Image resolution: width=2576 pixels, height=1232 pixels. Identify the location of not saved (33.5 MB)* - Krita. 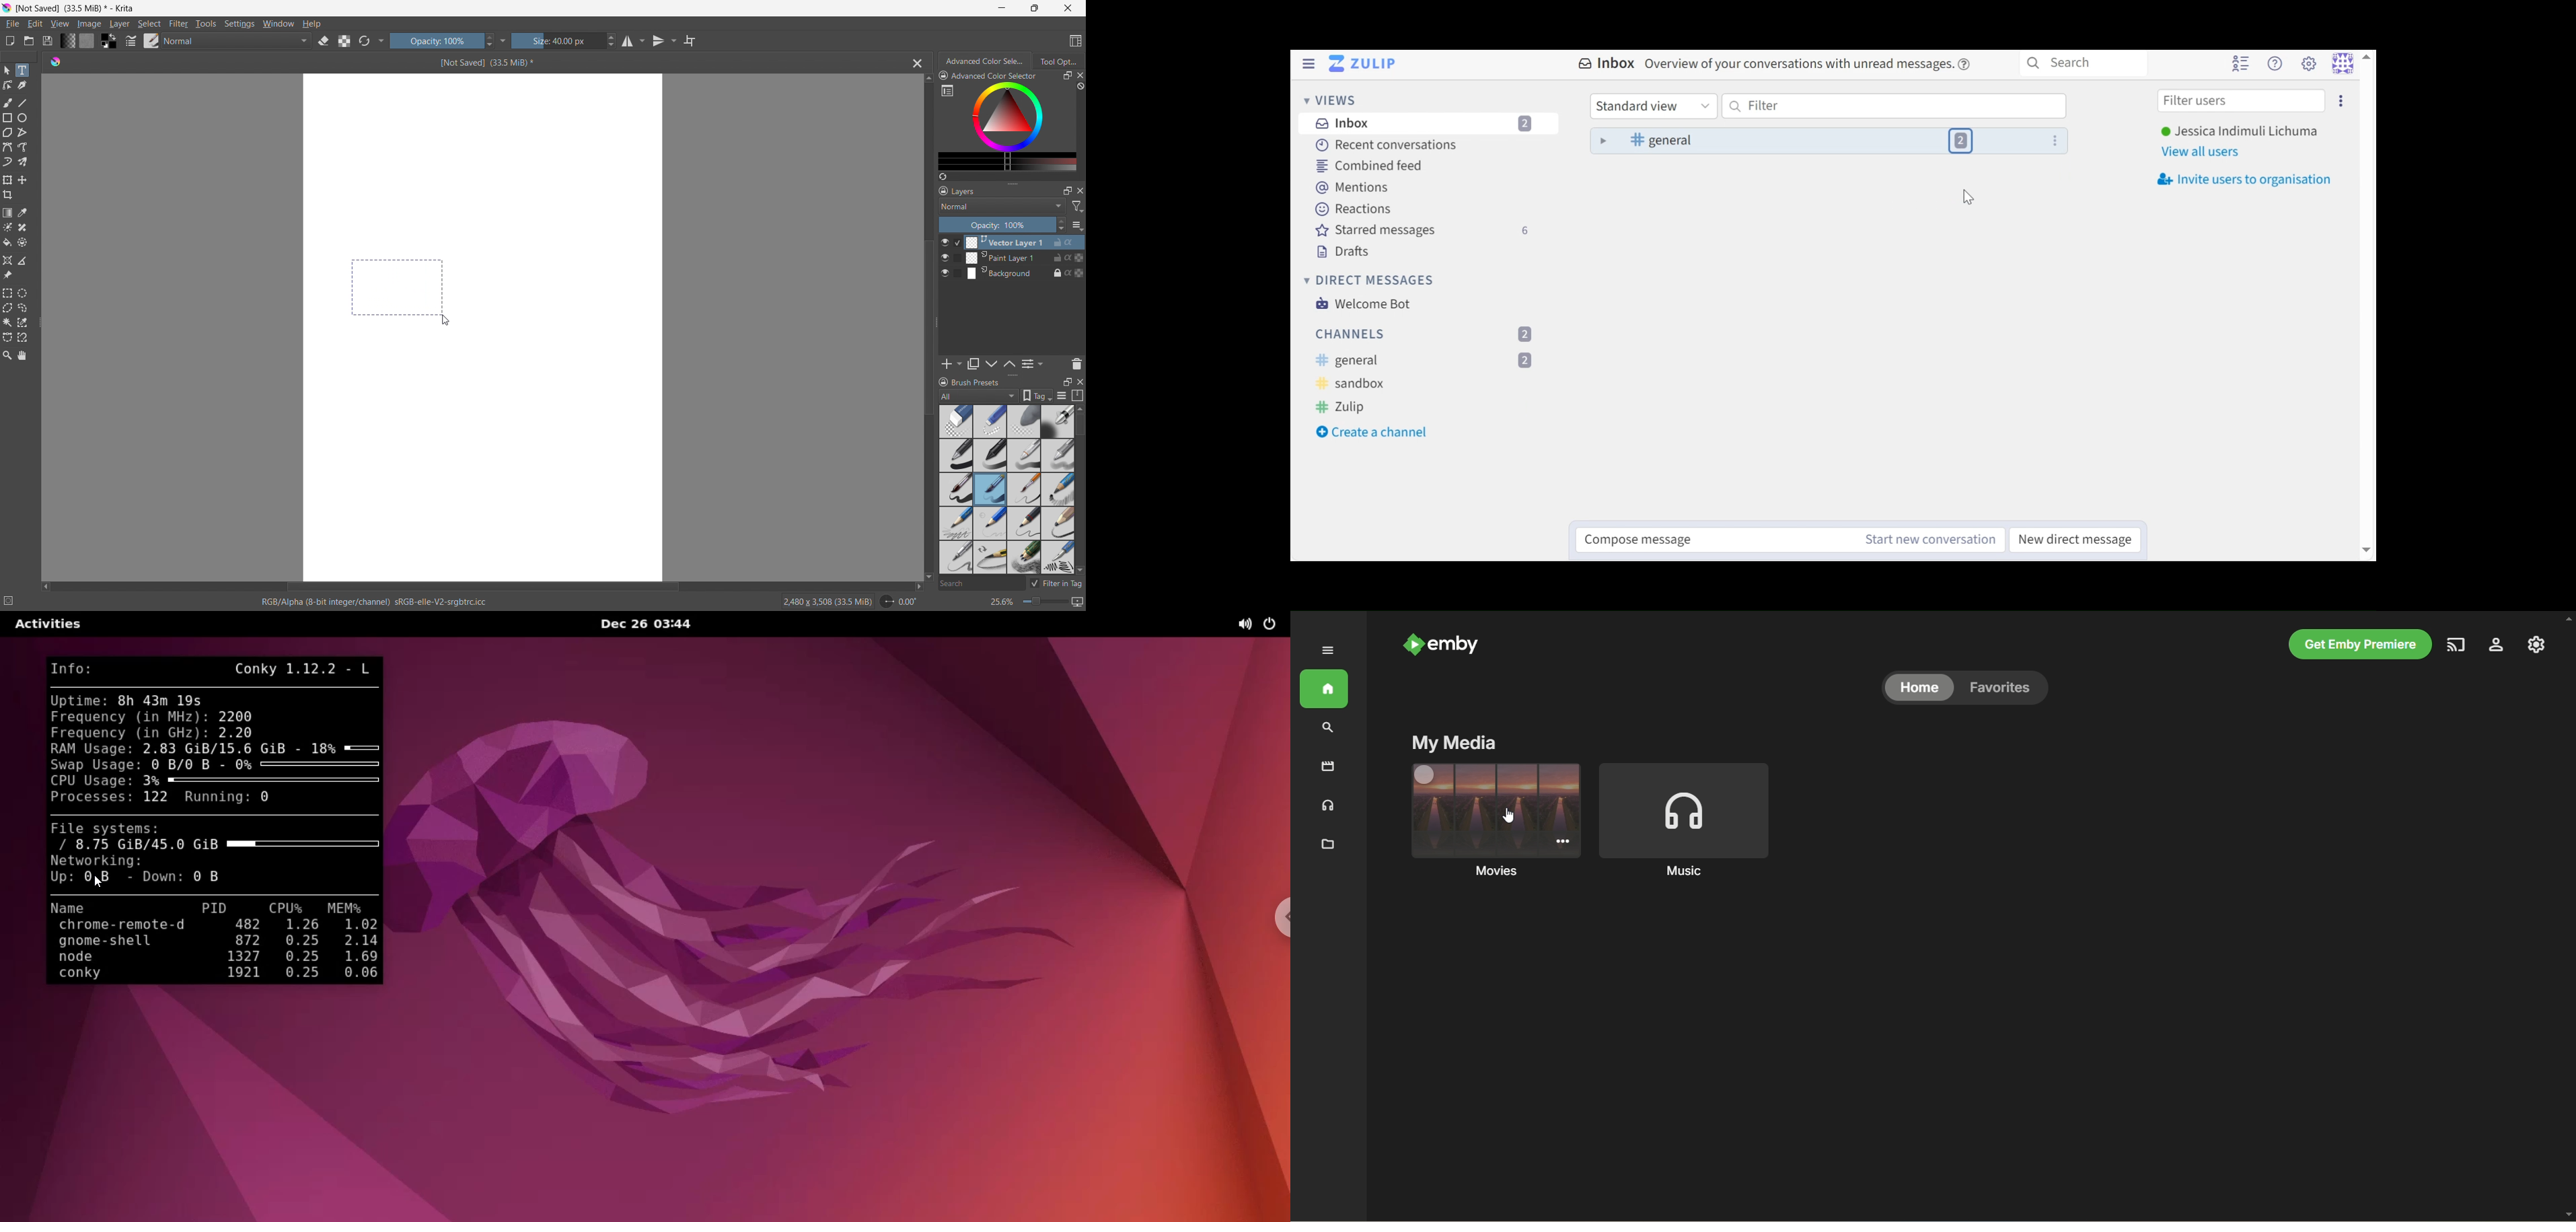
(77, 7).